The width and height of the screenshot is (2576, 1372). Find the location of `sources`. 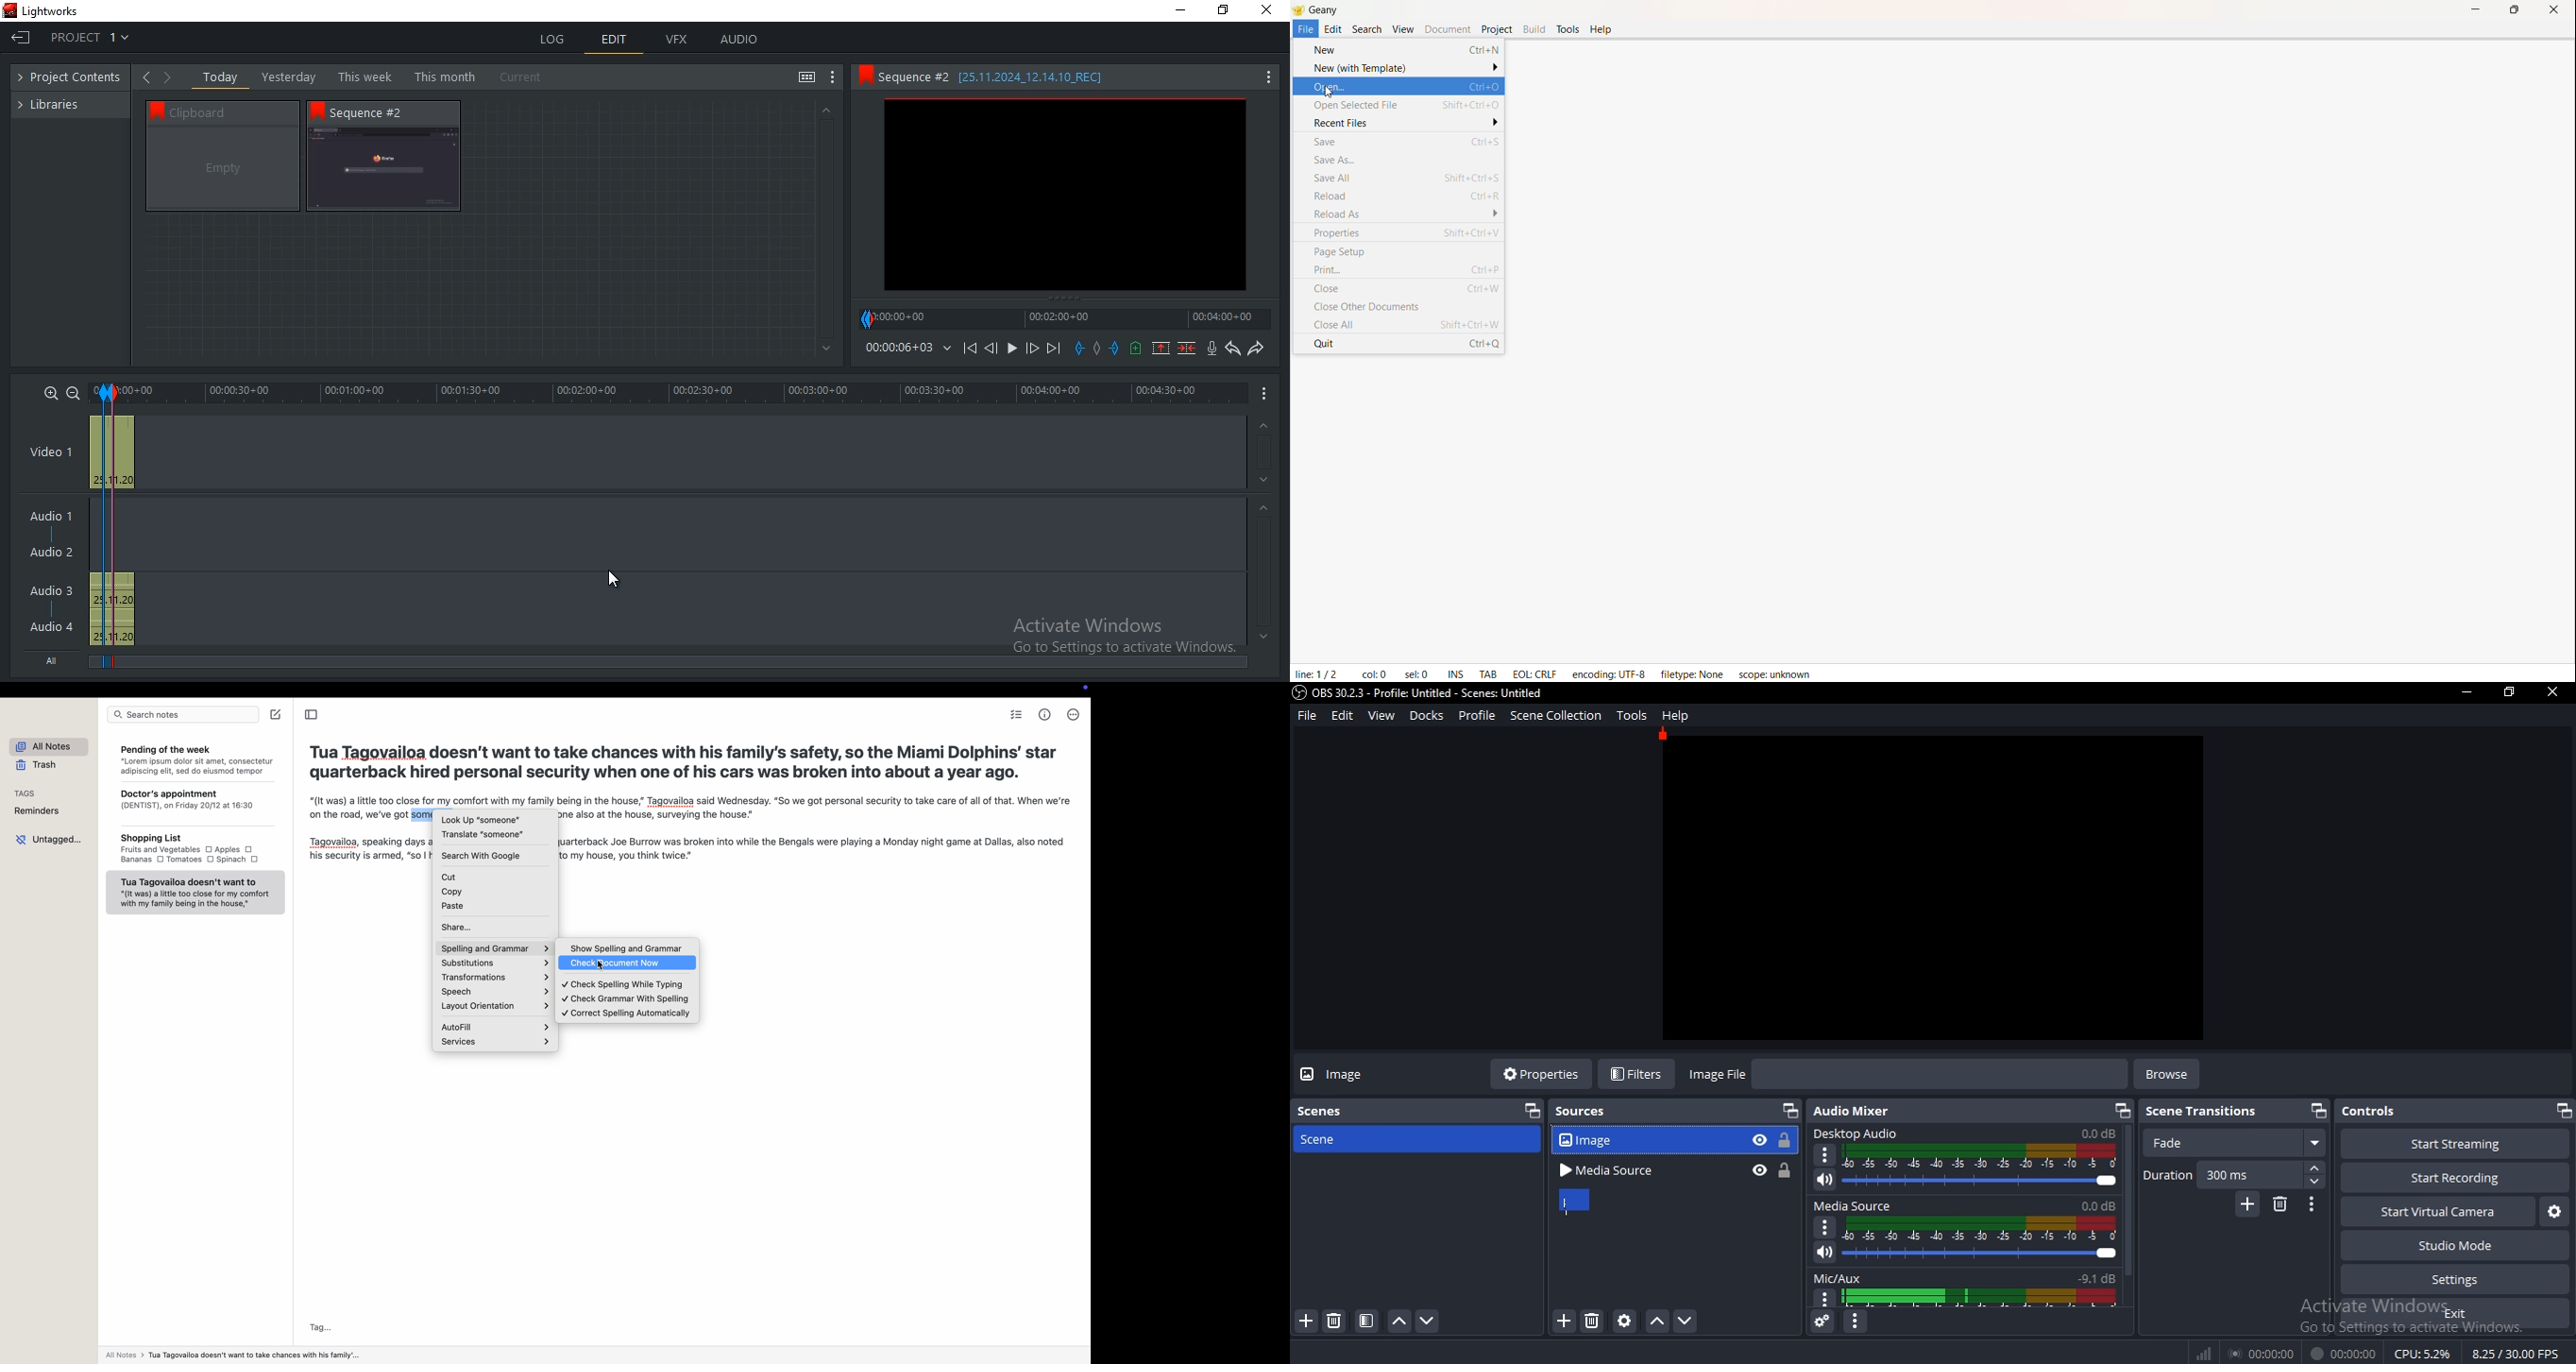

sources is located at coordinates (1586, 1113).